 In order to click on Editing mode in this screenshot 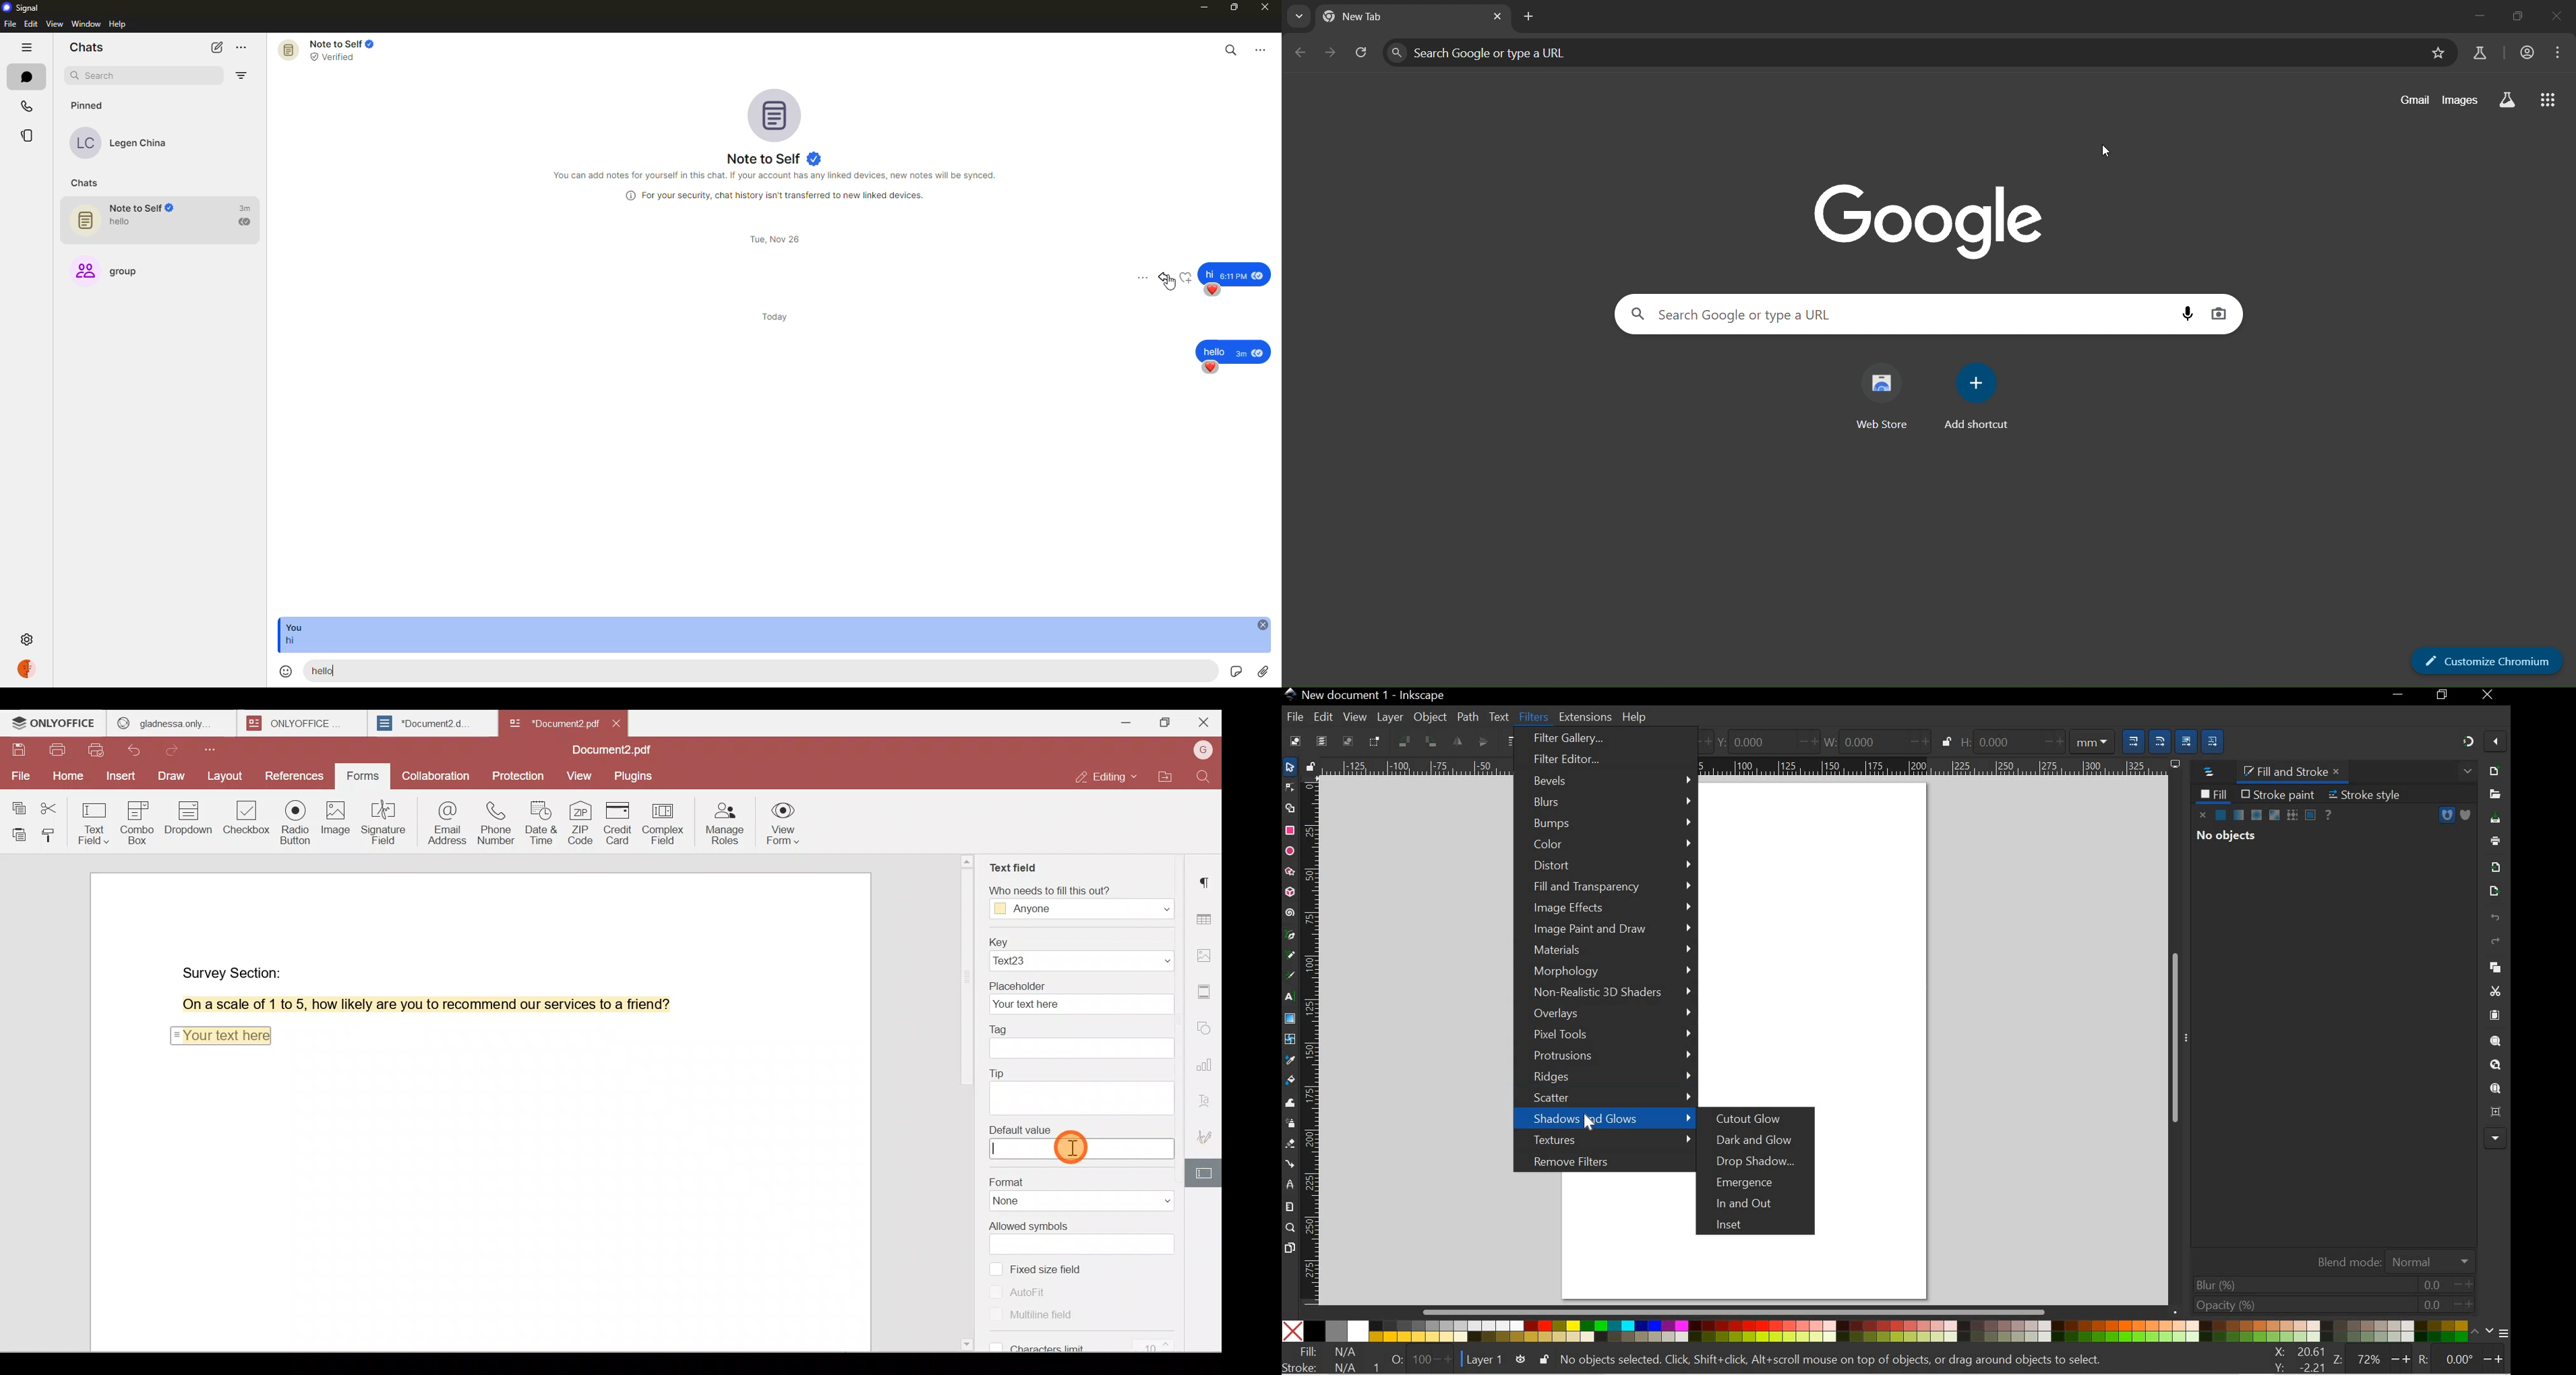, I will do `click(1109, 777)`.